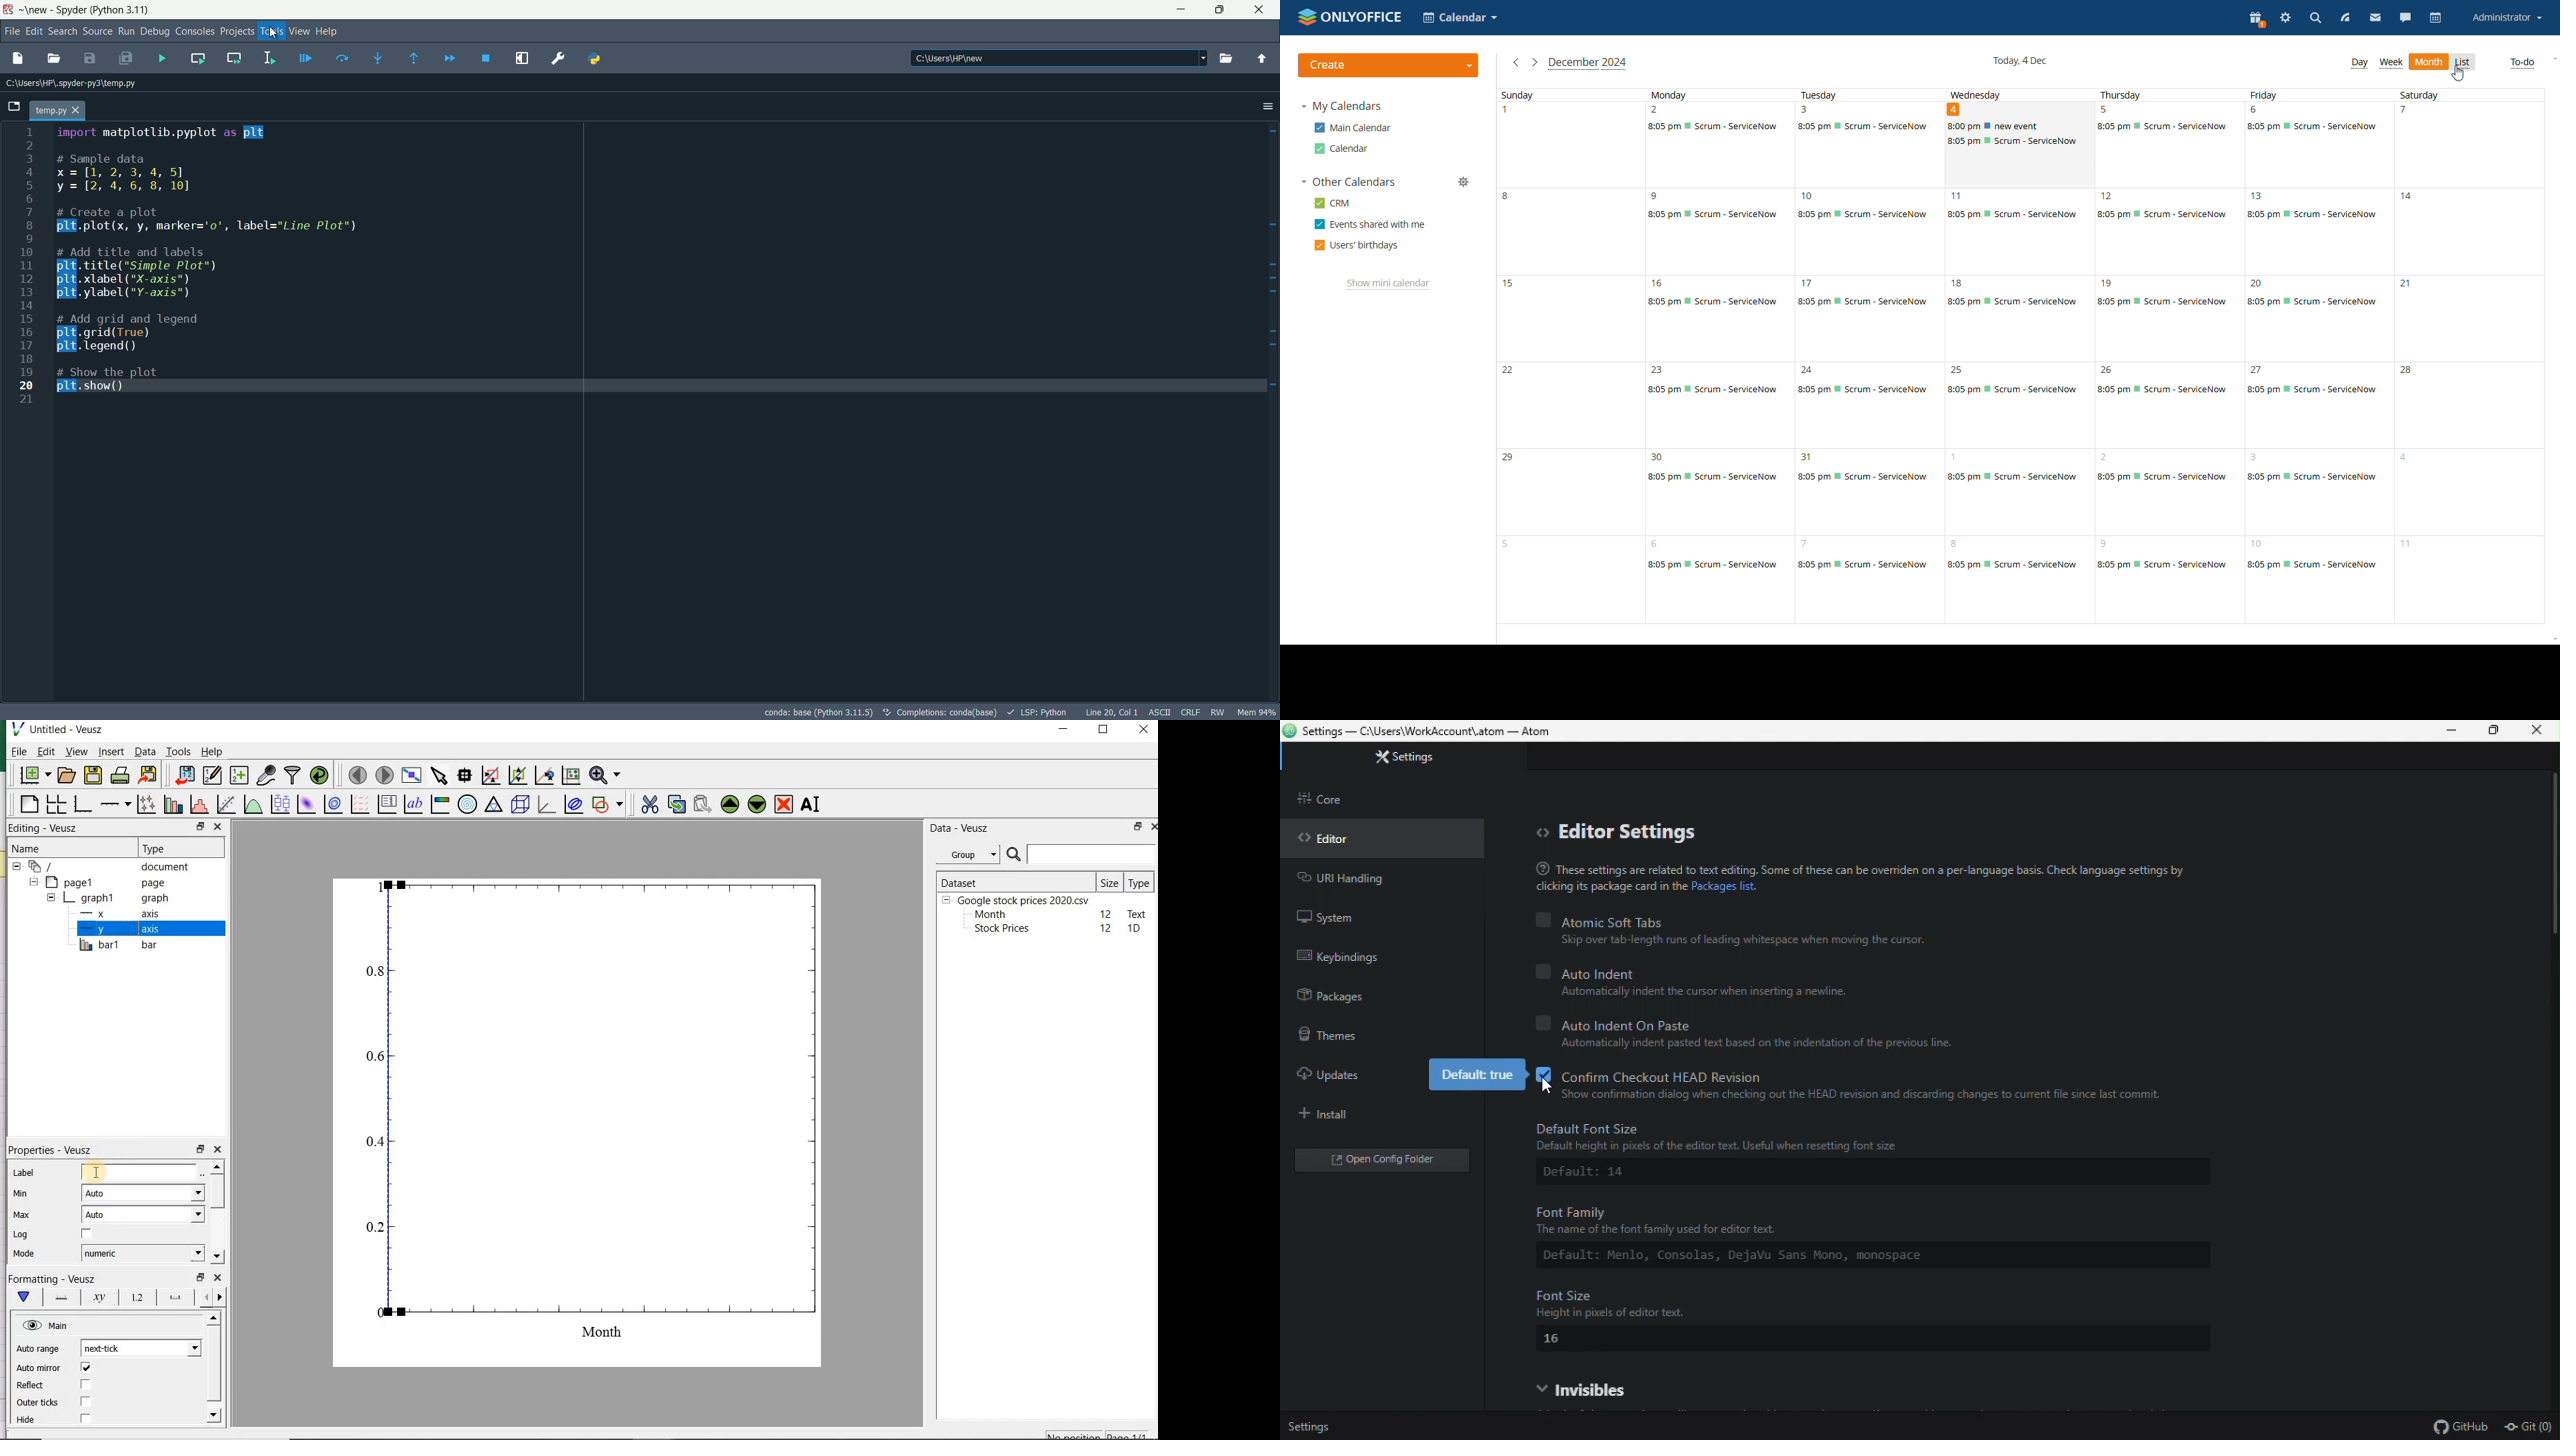  I want to click on account, so click(2506, 18).